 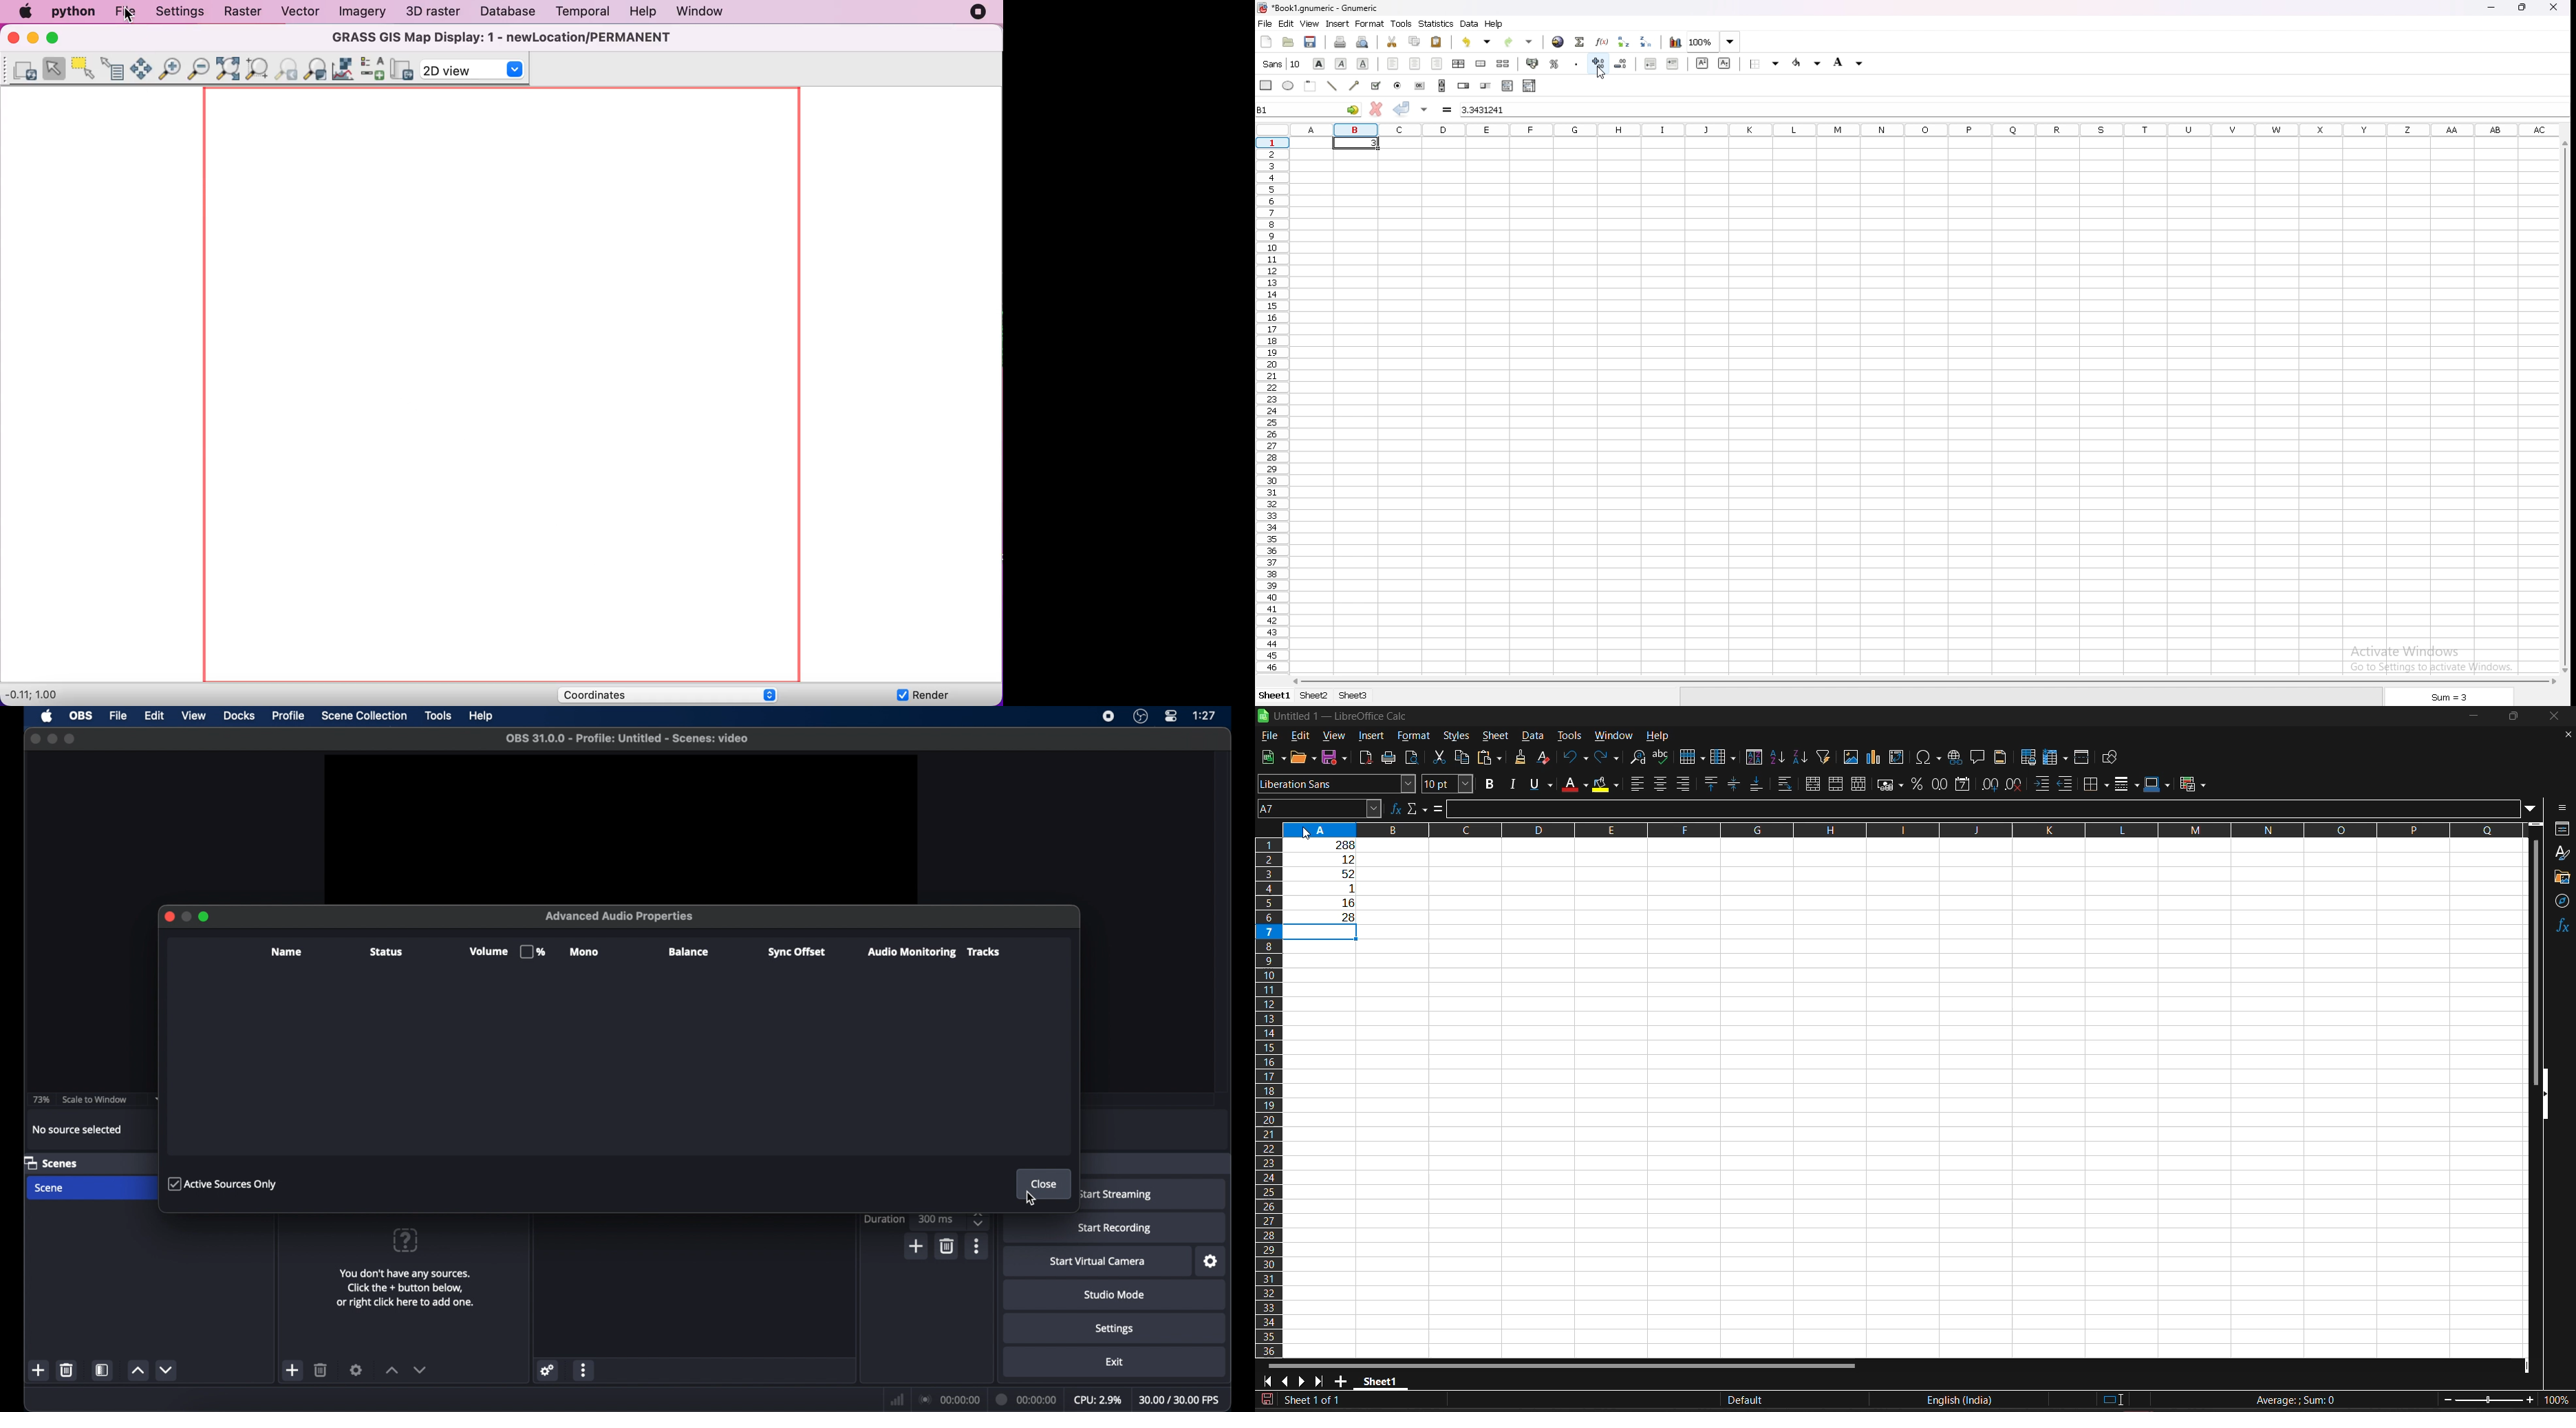 I want to click on default, so click(x=1748, y=1402).